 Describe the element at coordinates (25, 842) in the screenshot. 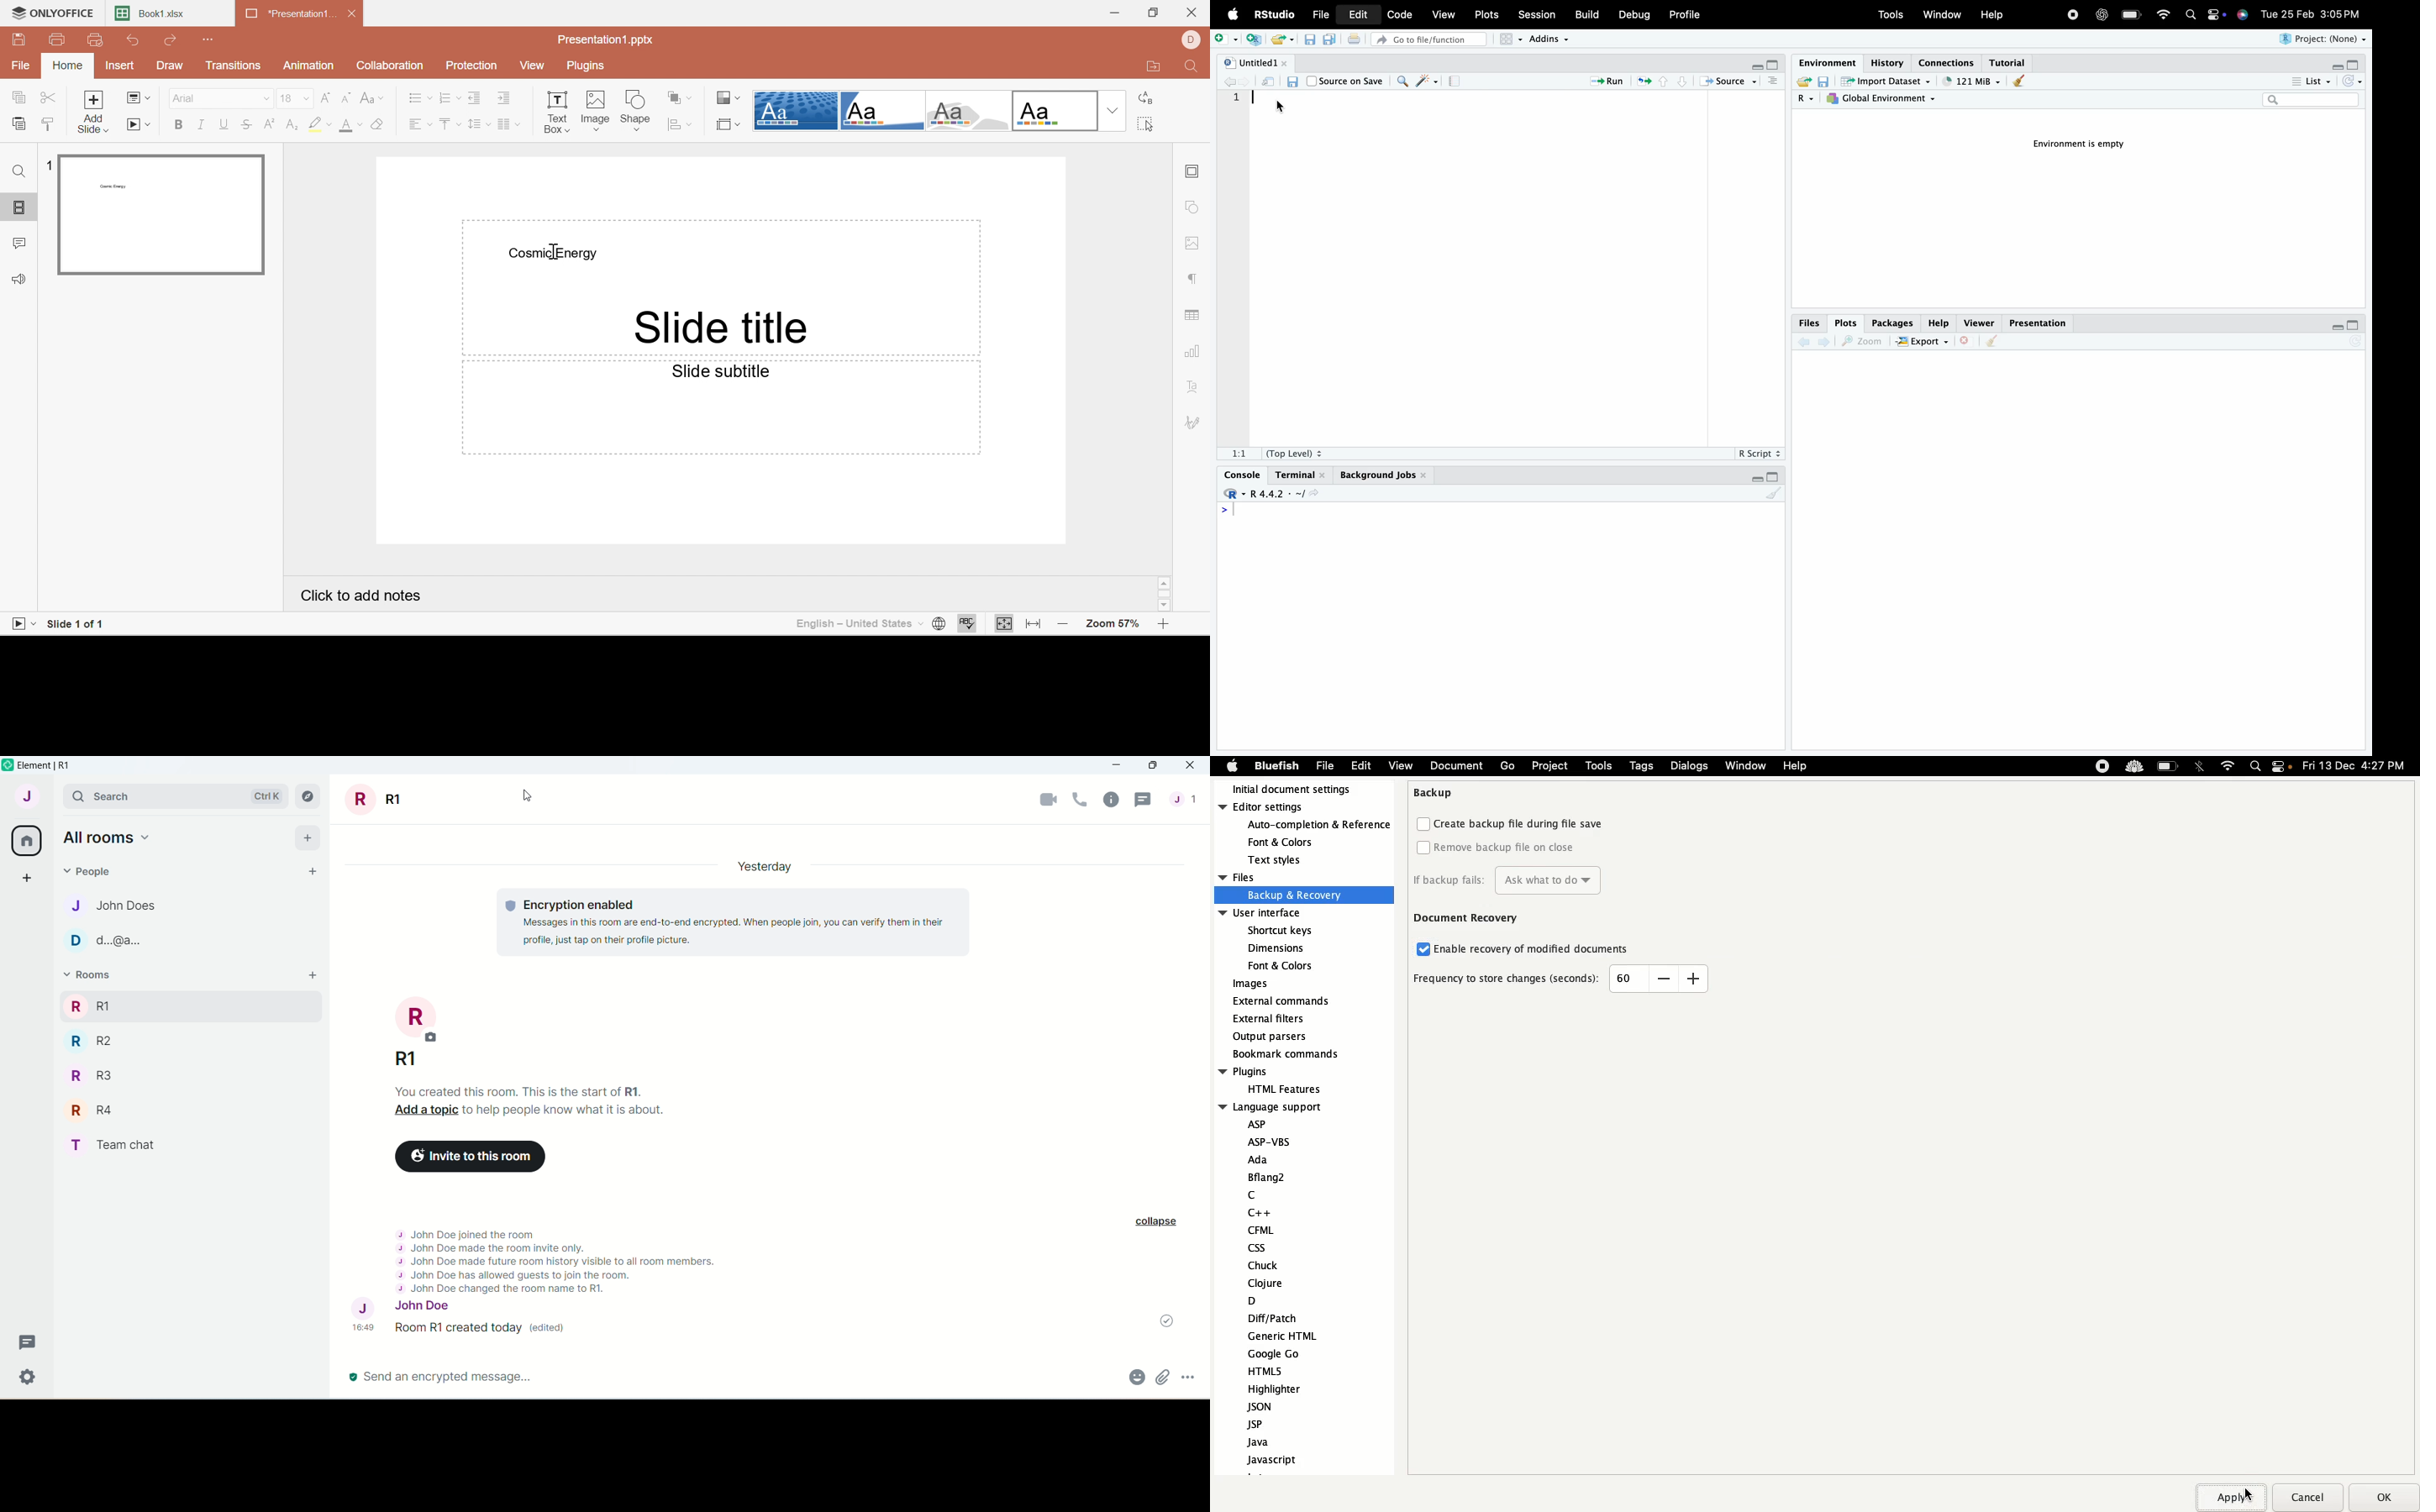

I see `all rooms` at that location.